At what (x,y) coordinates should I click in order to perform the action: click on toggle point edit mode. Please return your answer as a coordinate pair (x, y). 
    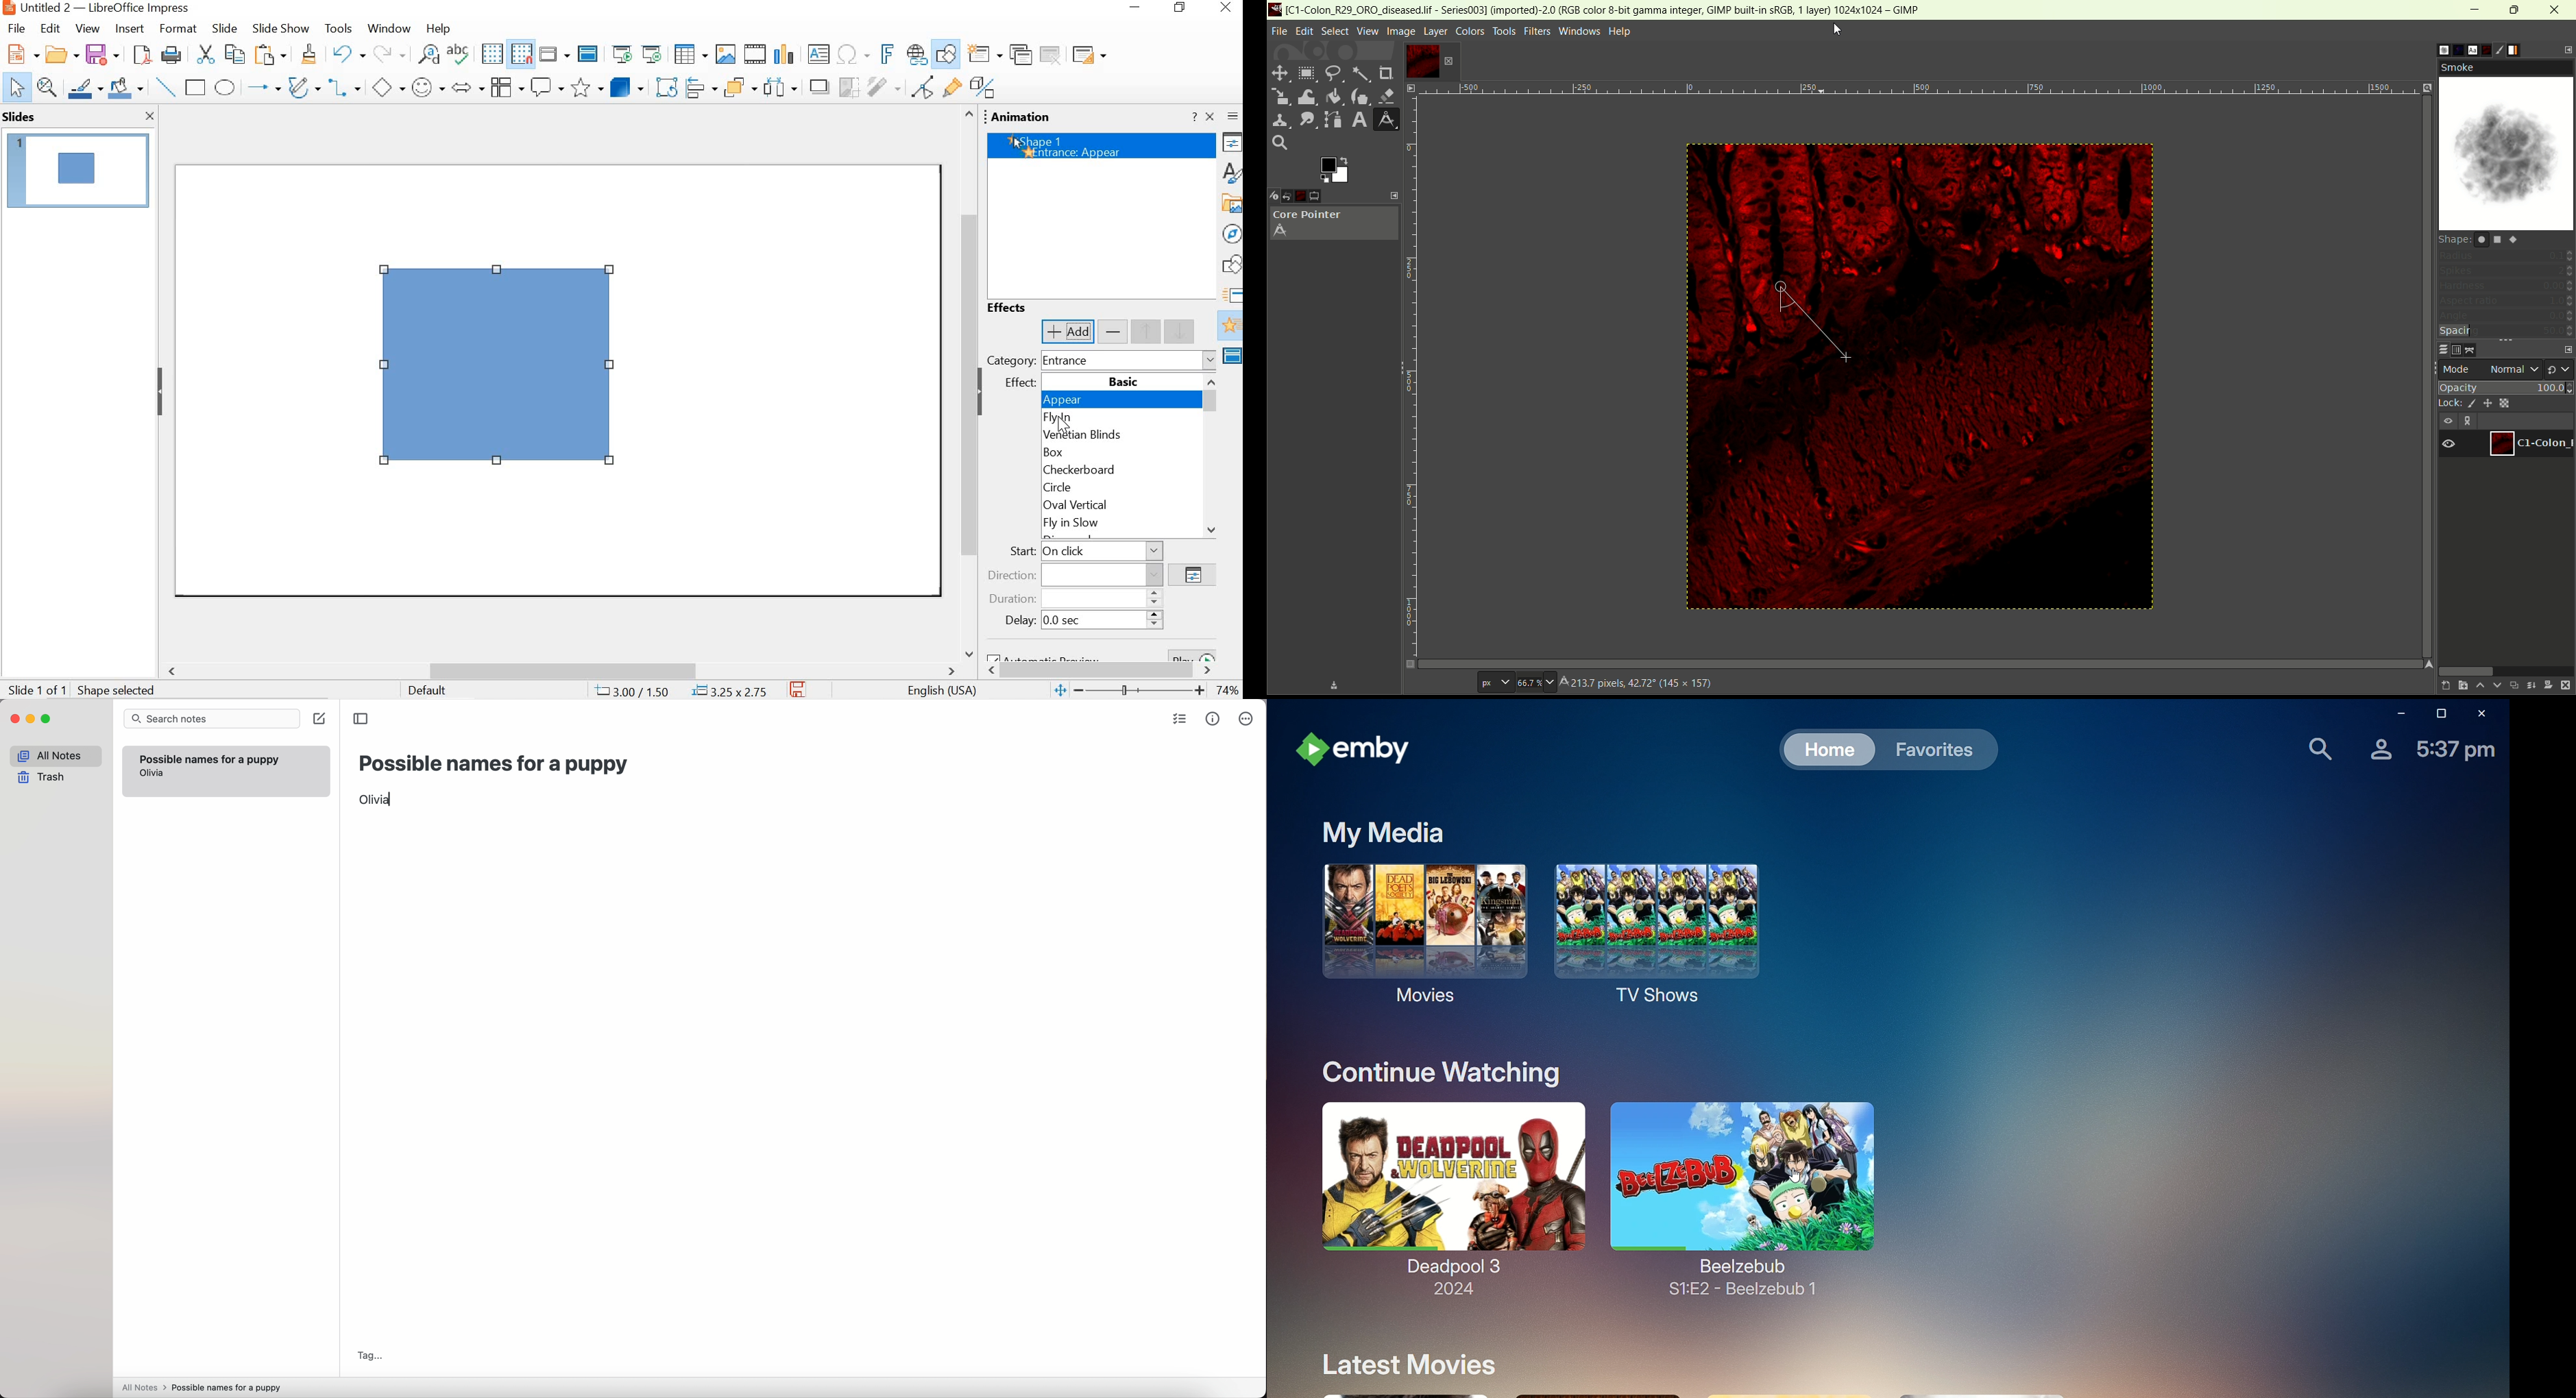
    Looking at the image, I should click on (923, 87).